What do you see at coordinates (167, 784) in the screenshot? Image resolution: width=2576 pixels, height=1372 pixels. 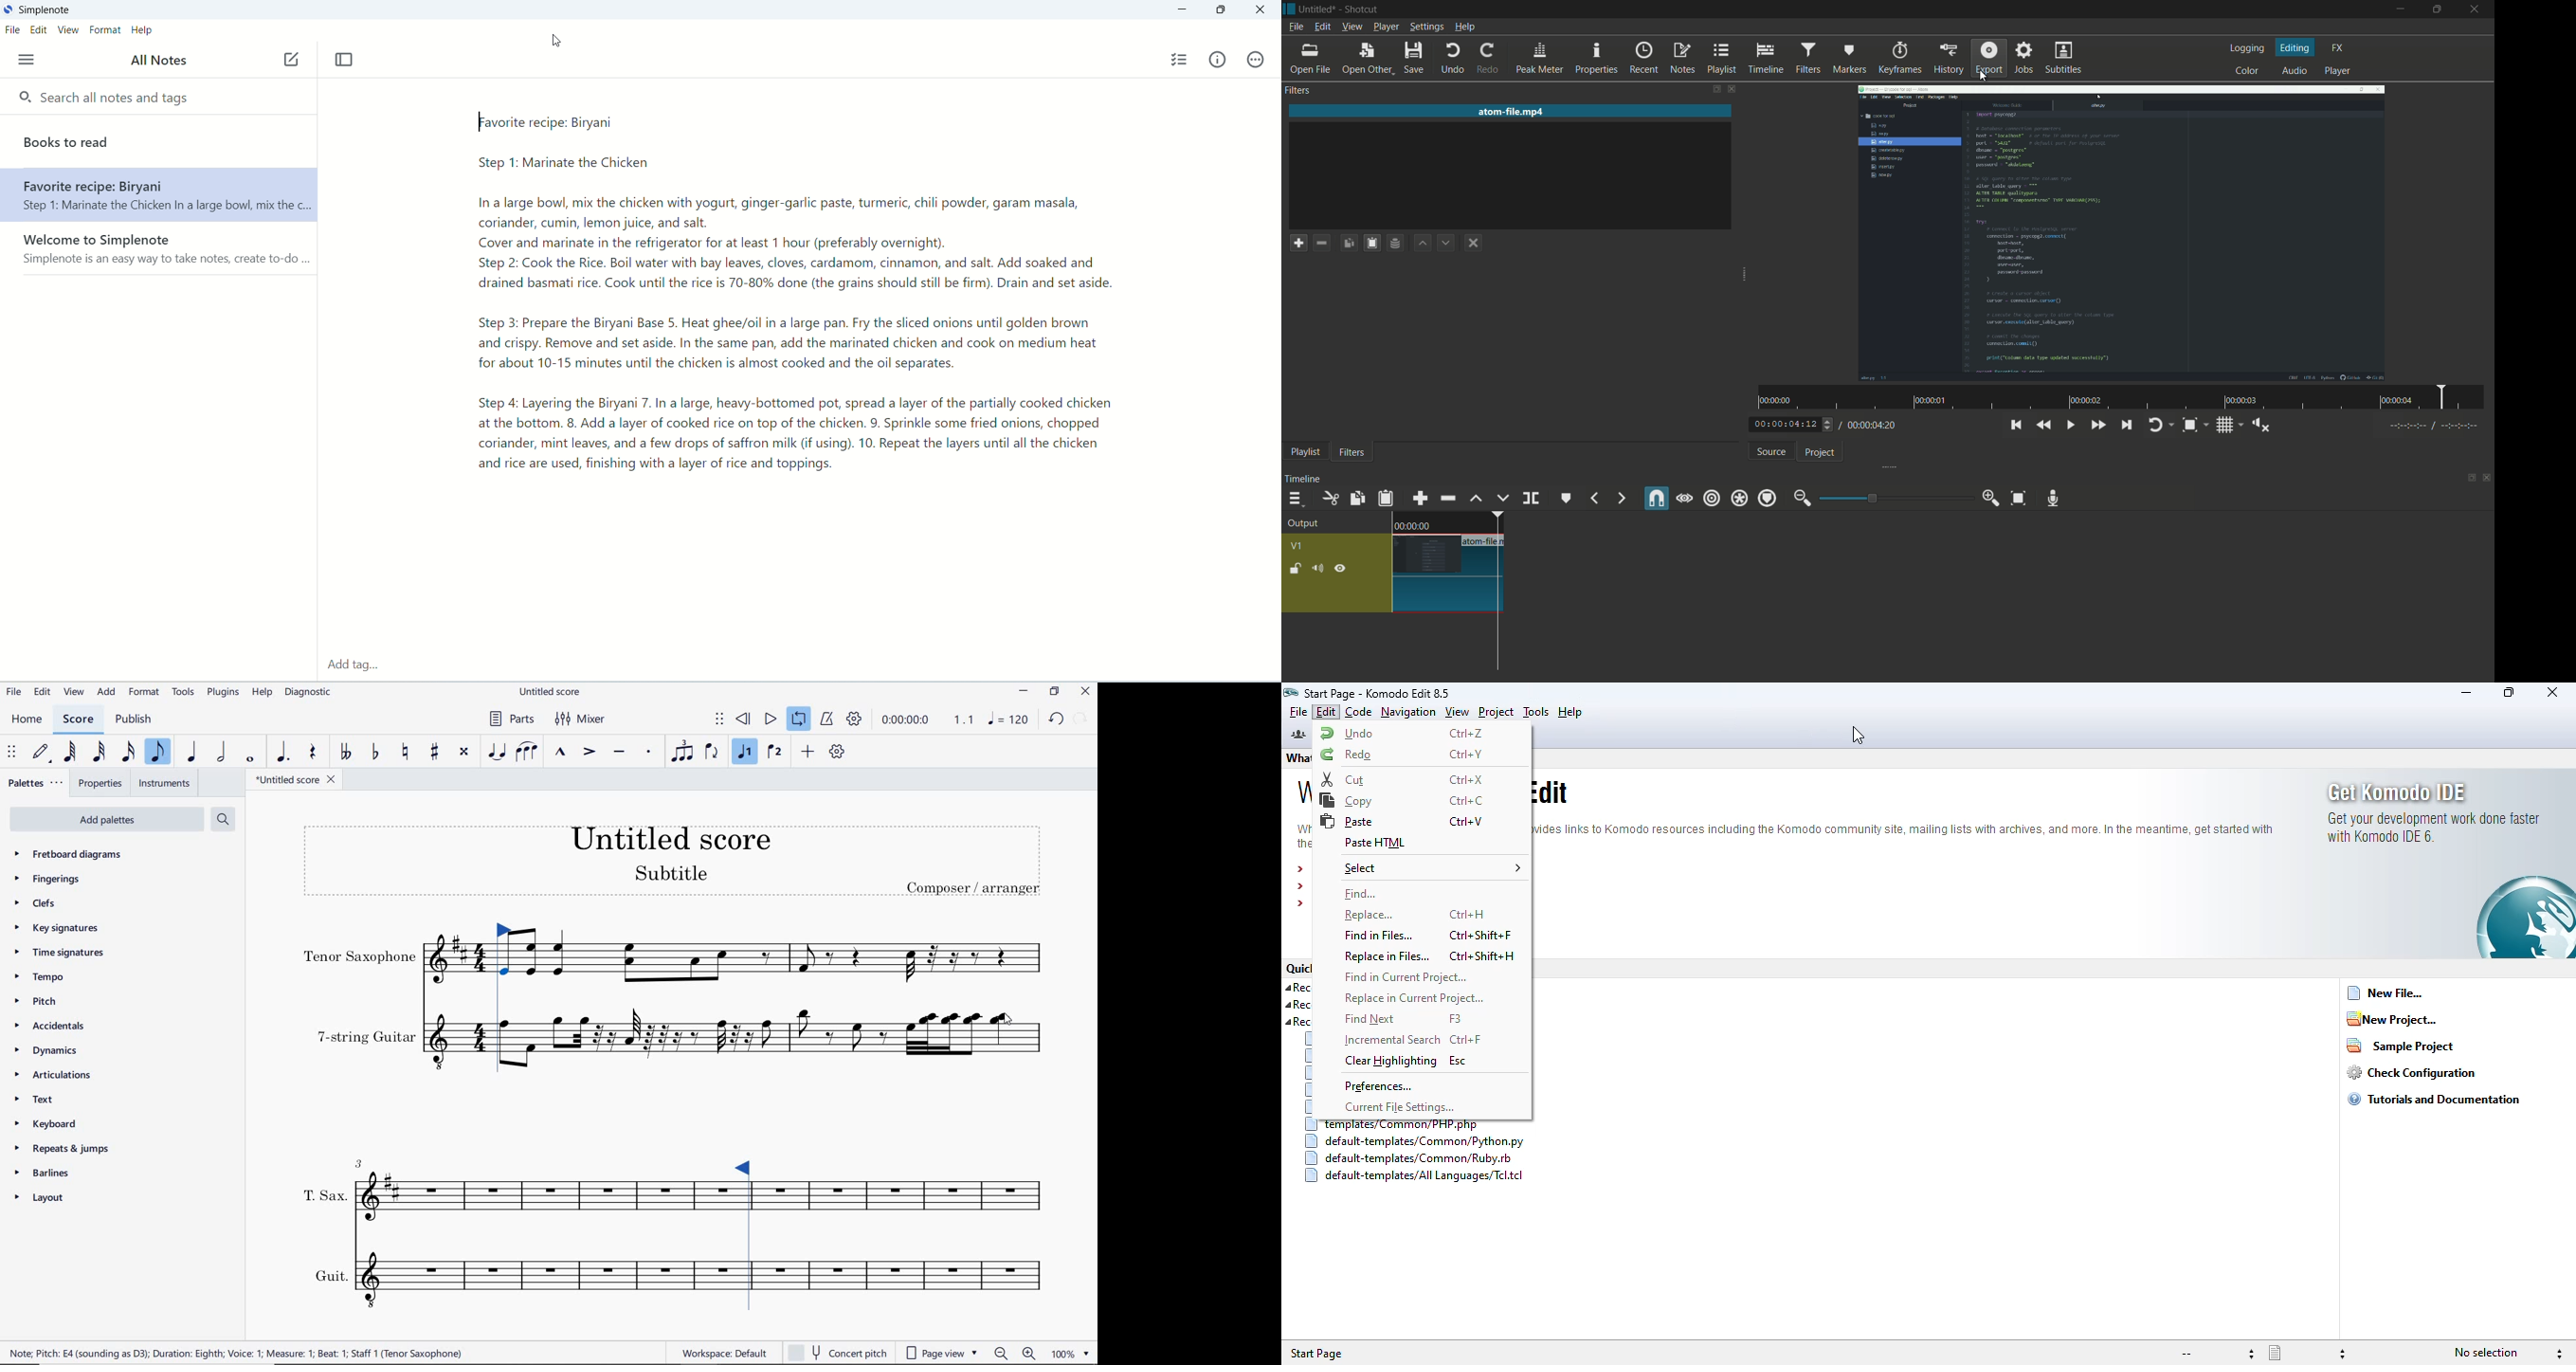 I see `INSTRUMENTS` at bounding box center [167, 784].